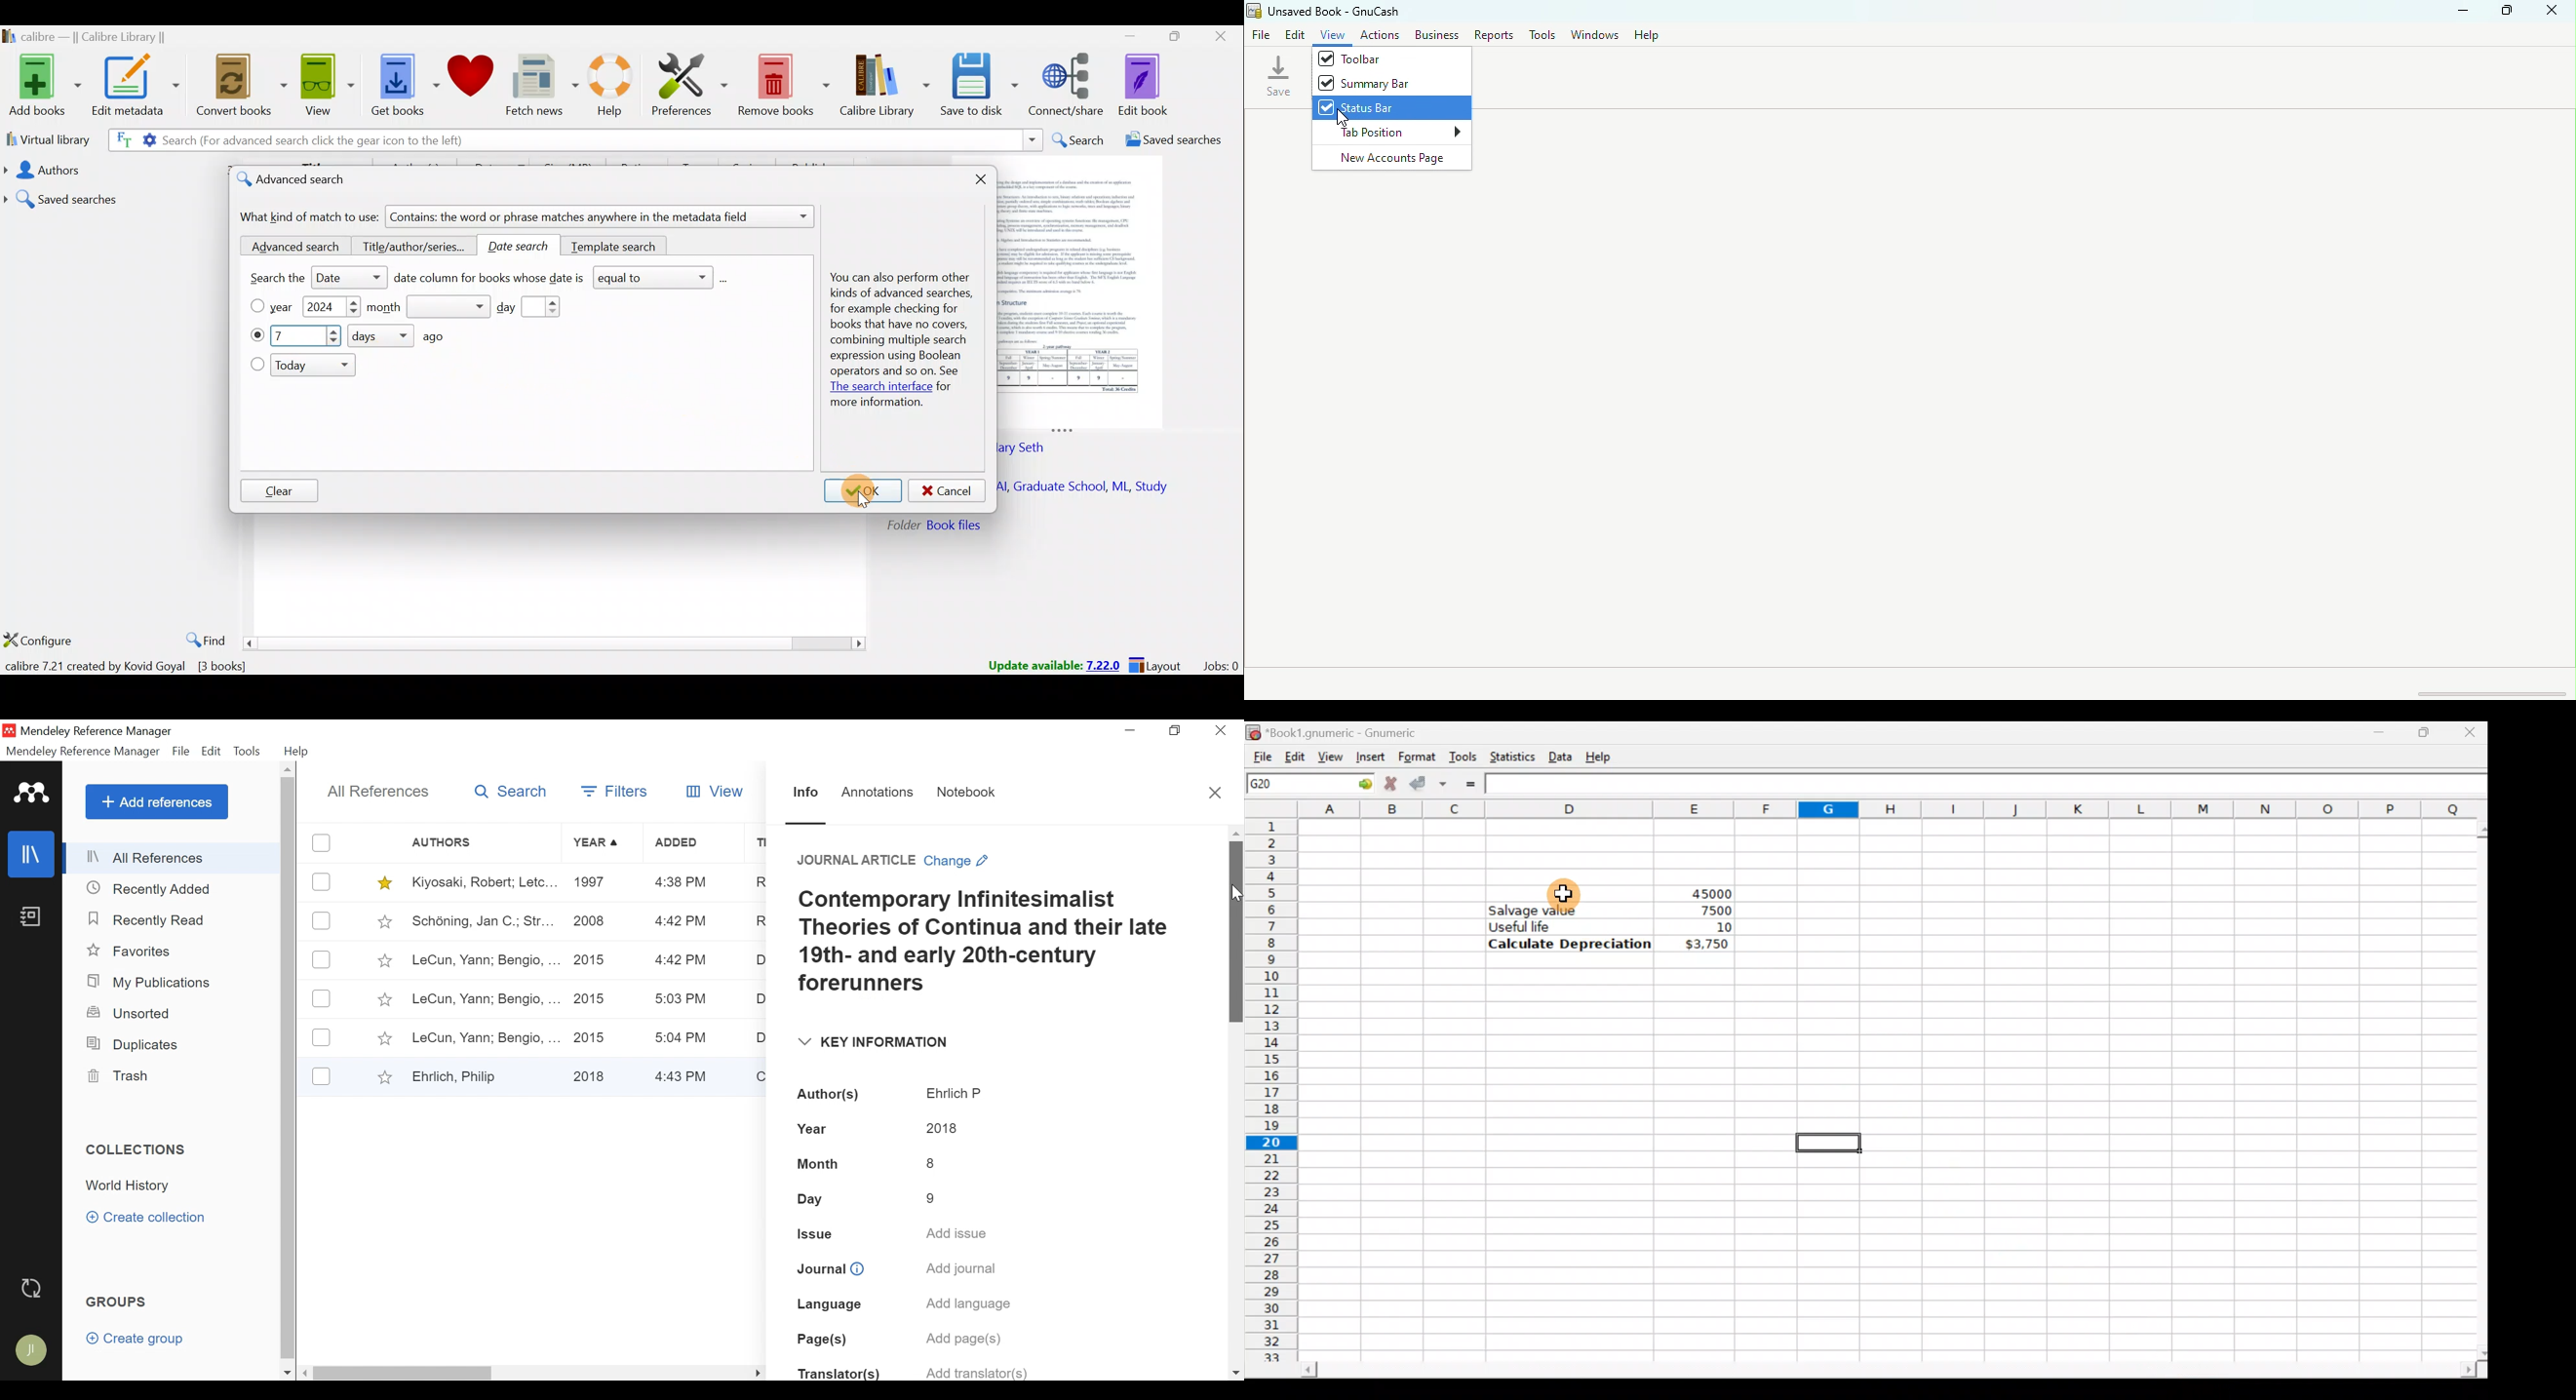 The height and width of the screenshot is (1400, 2576). I want to click on 7500, so click(1695, 909).